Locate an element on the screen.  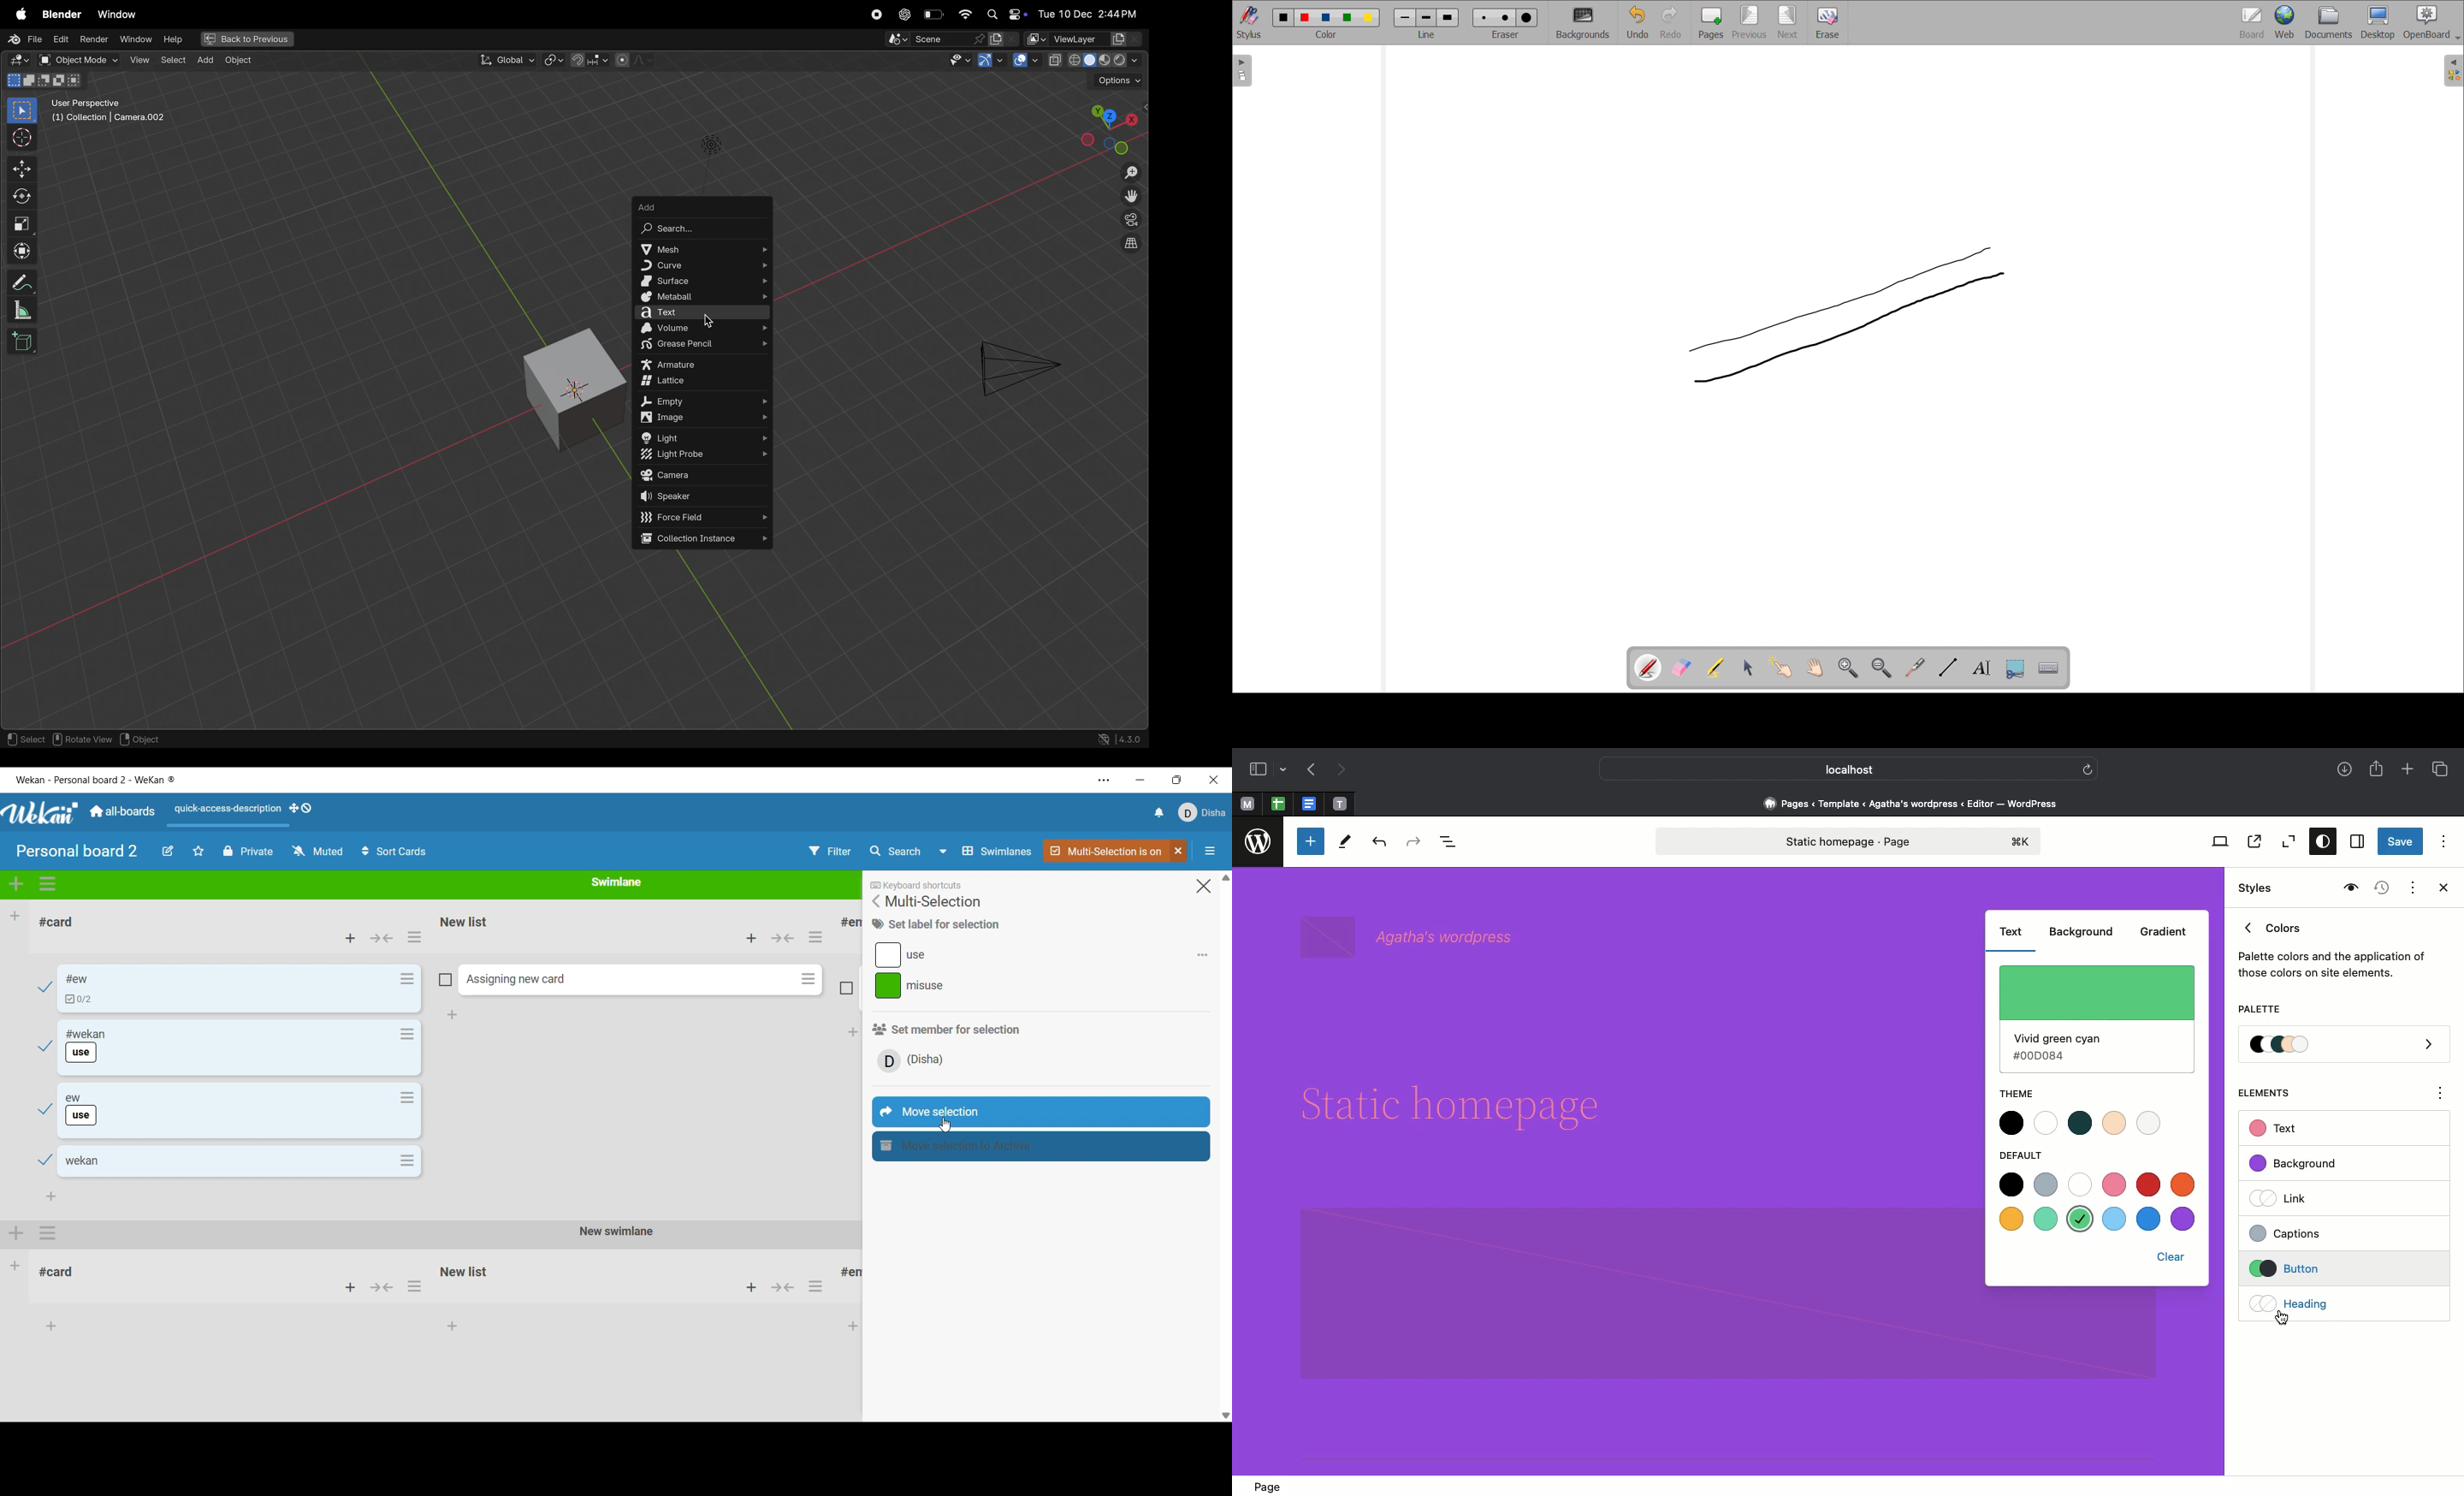
Quick slide to top is located at coordinates (1226, 878).